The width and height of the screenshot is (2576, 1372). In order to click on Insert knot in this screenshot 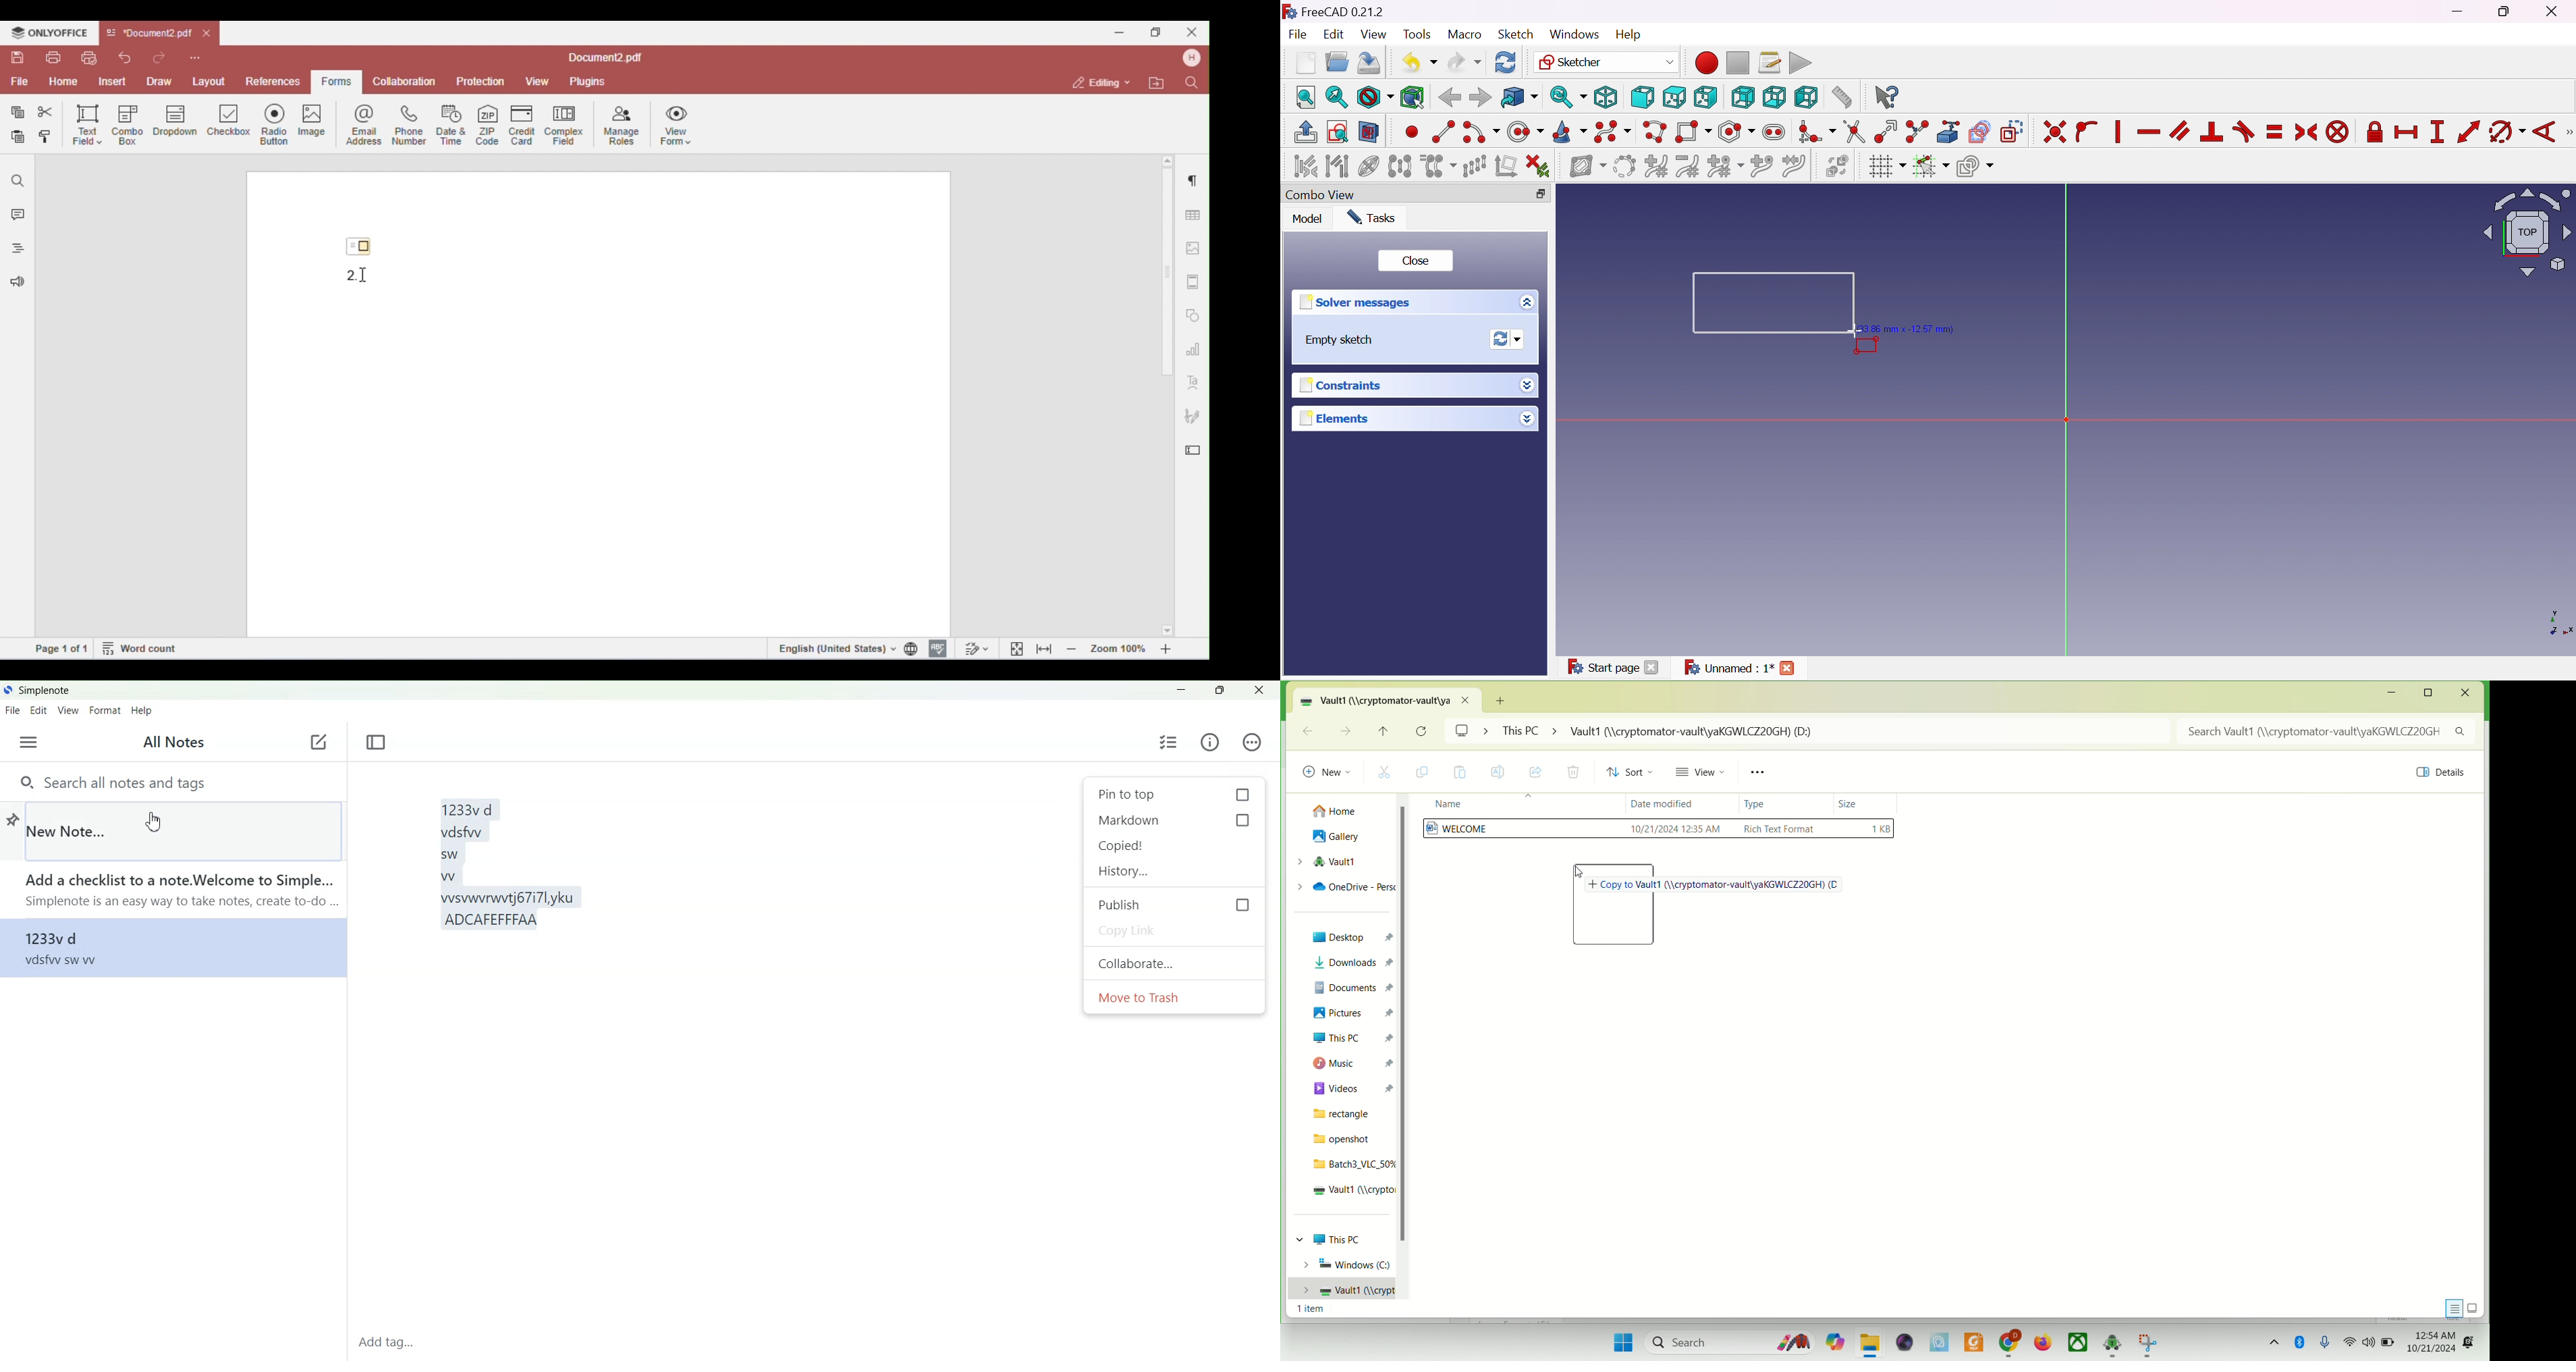, I will do `click(1761, 165)`.